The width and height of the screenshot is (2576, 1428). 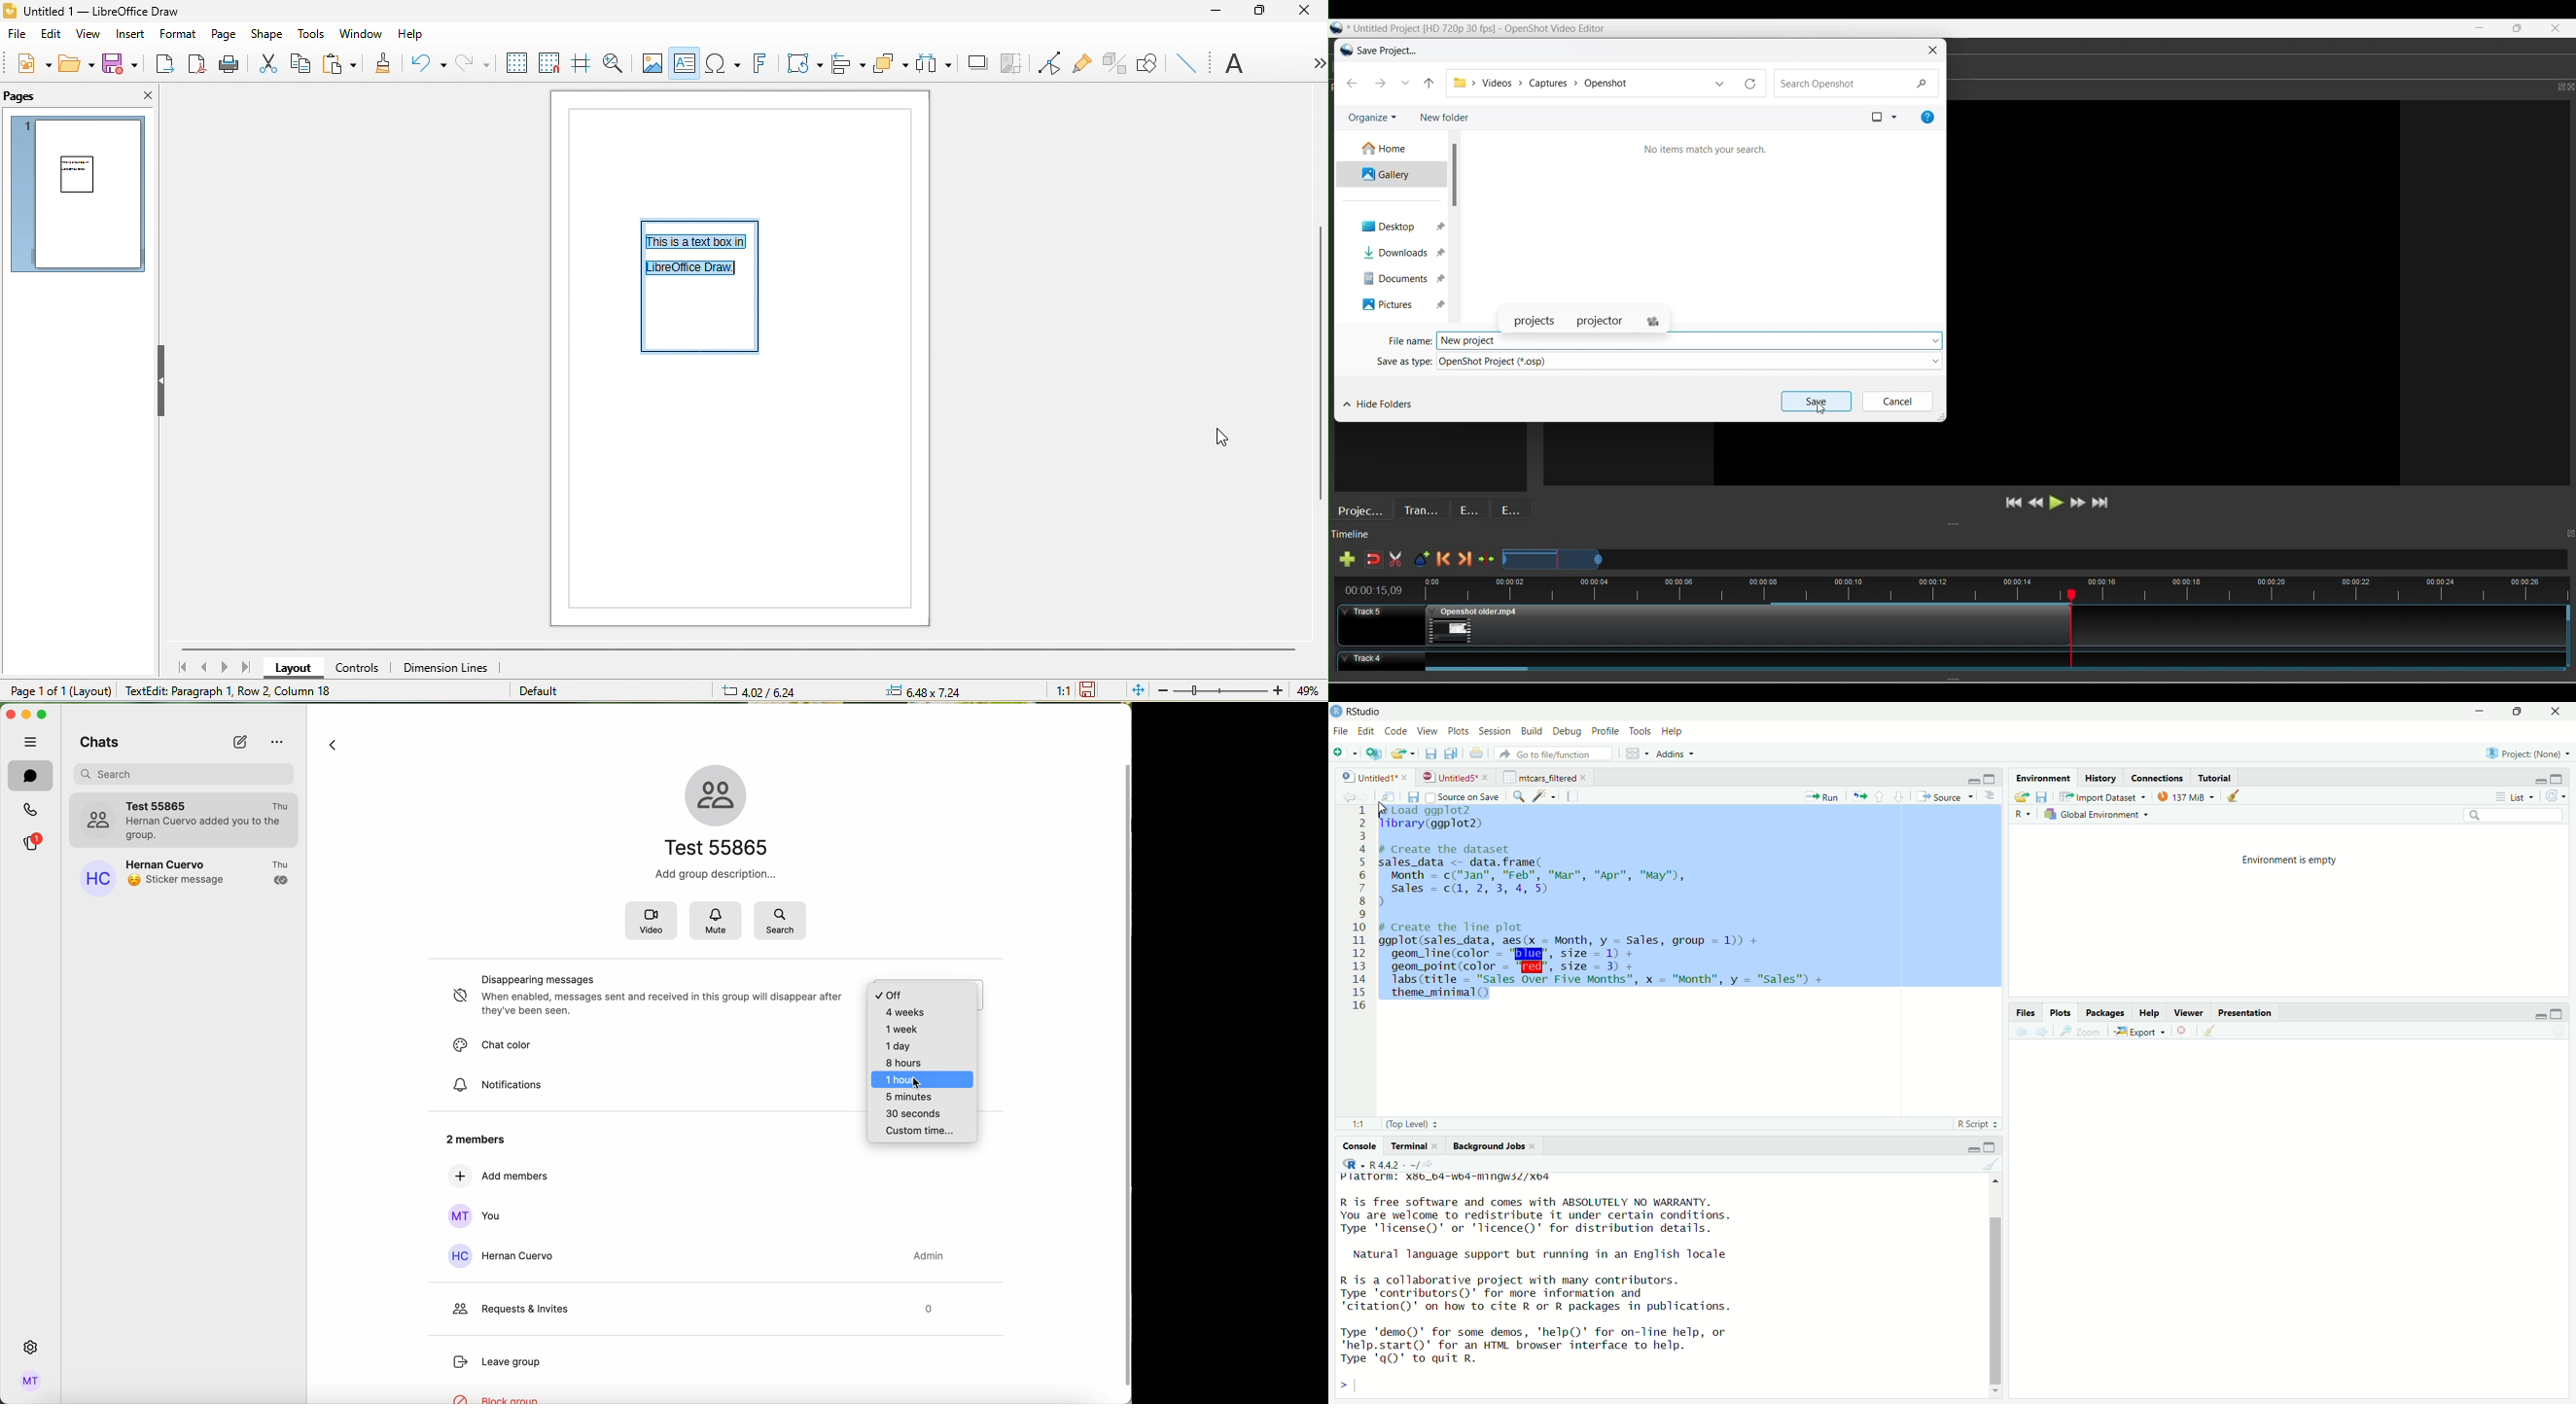 What do you see at coordinates (1936, 361) in the screenshot?
I see `Folder options` at bounding box center [1936, 361].